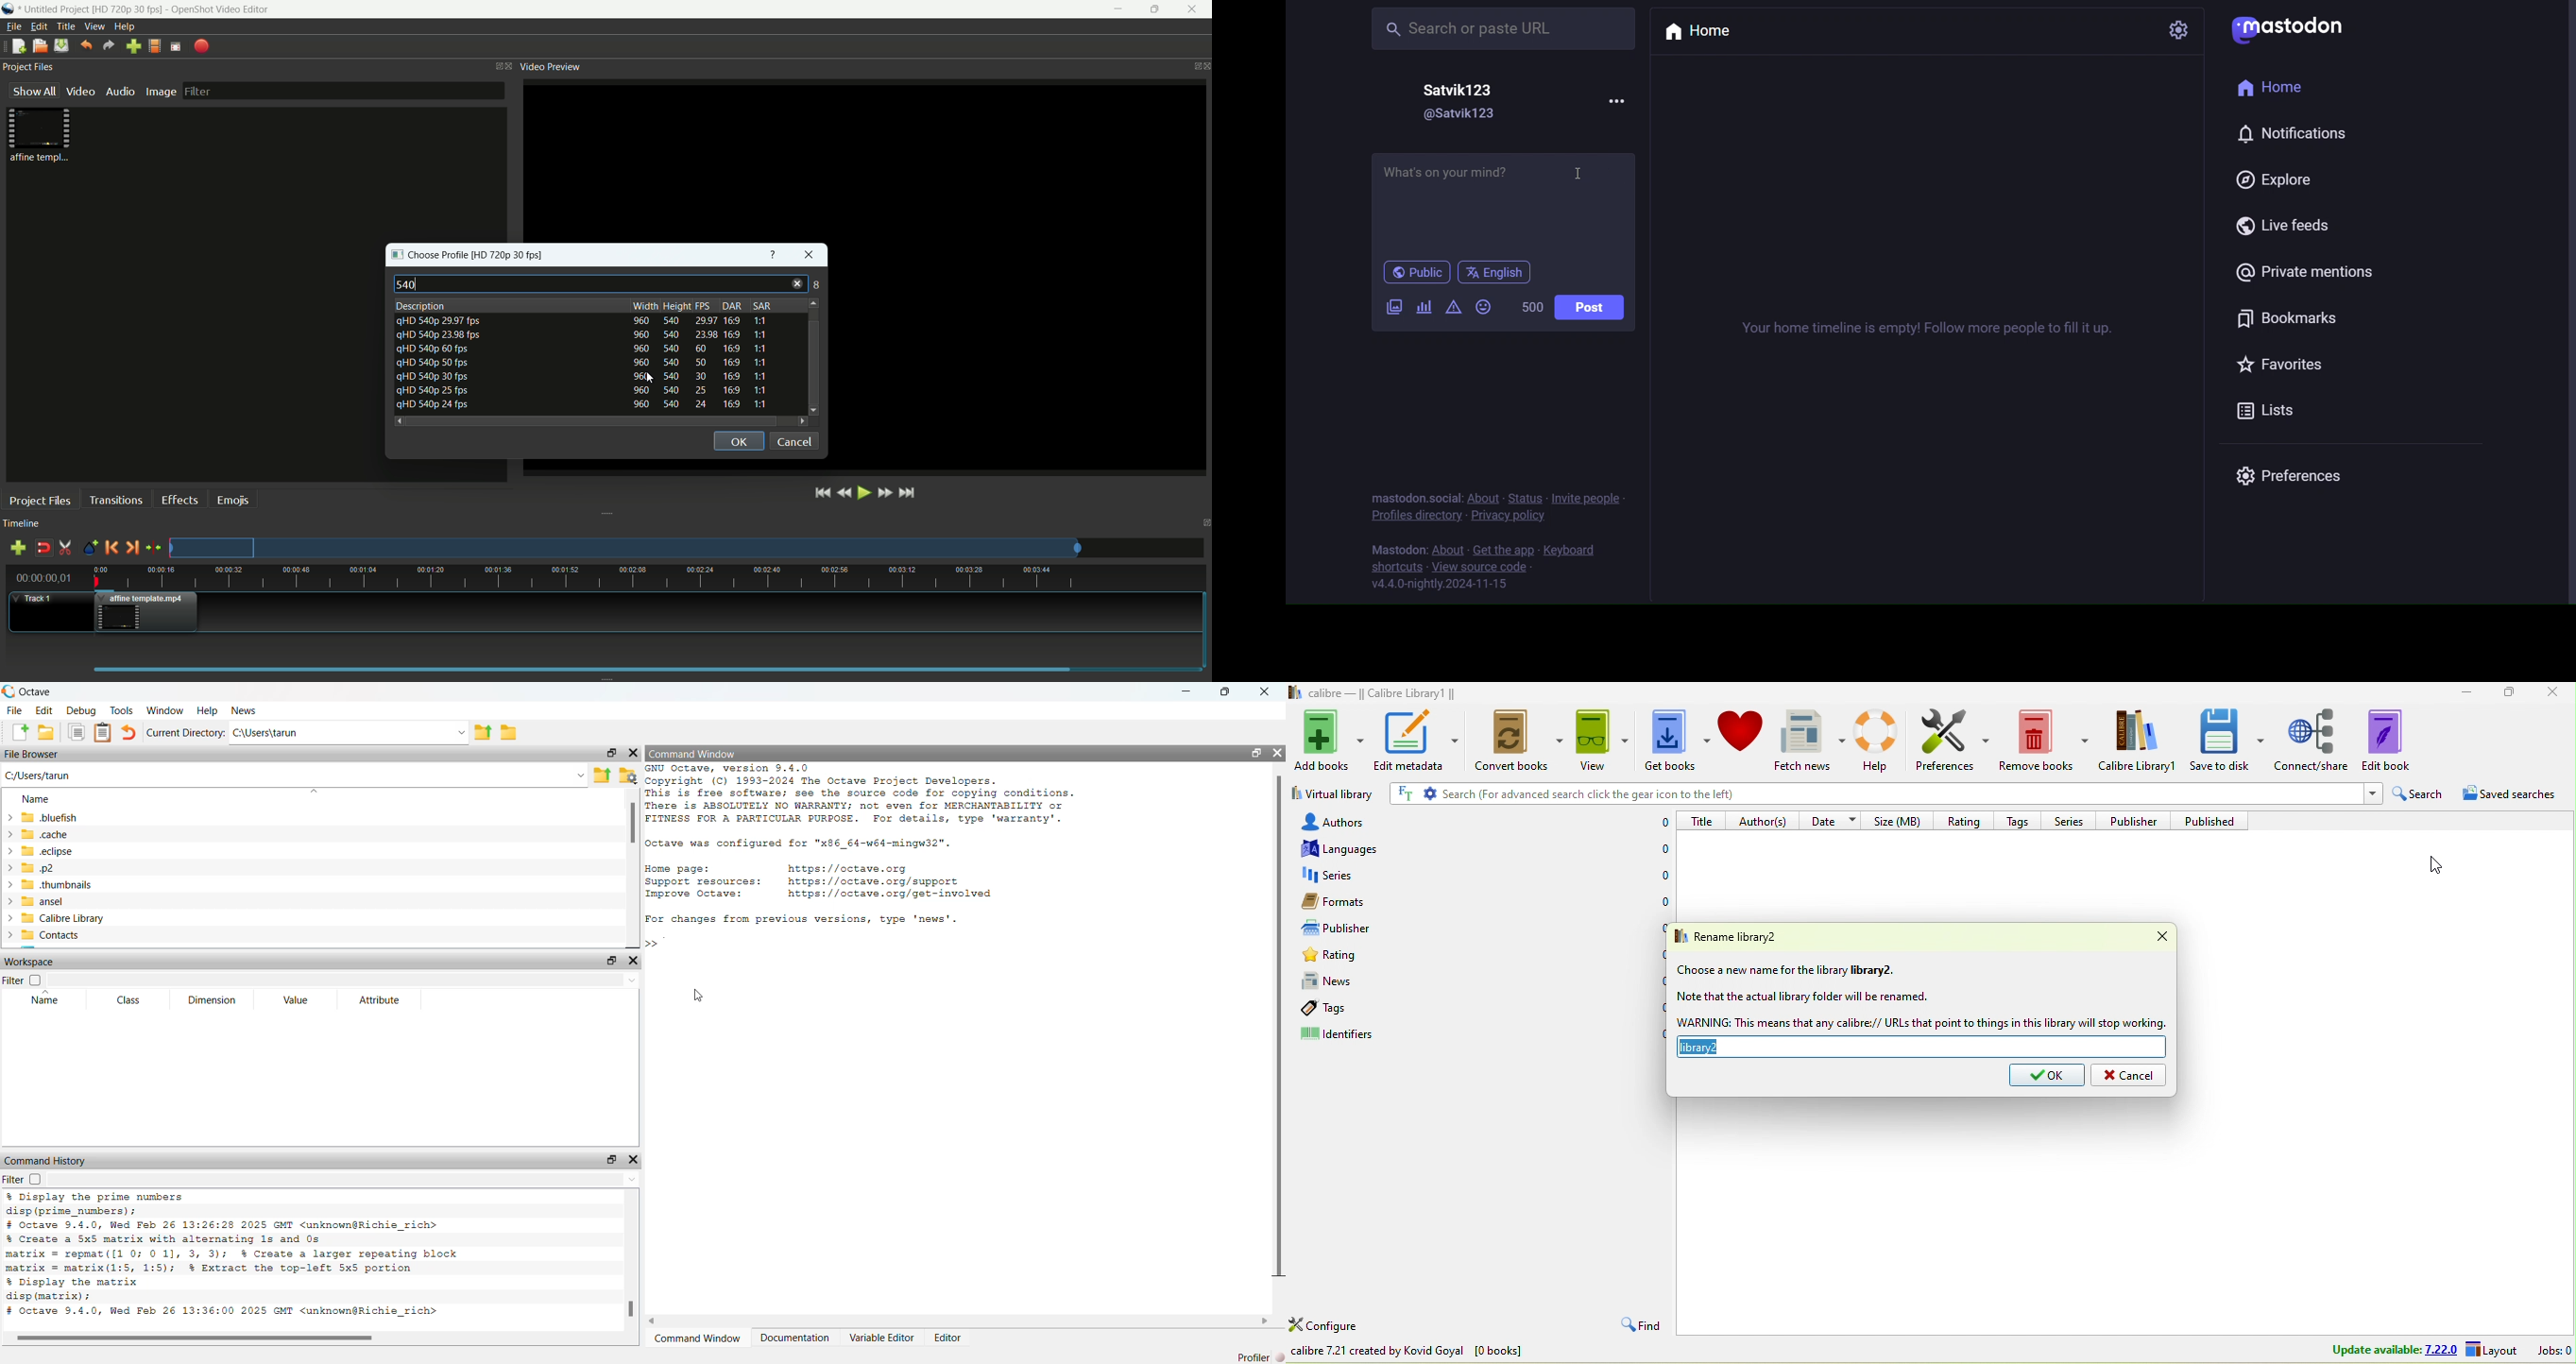 This screenshot has width=2576, height=1372. Describe the element at coordinates (177, 47) in the screenshot. I see `full screen` at that location.